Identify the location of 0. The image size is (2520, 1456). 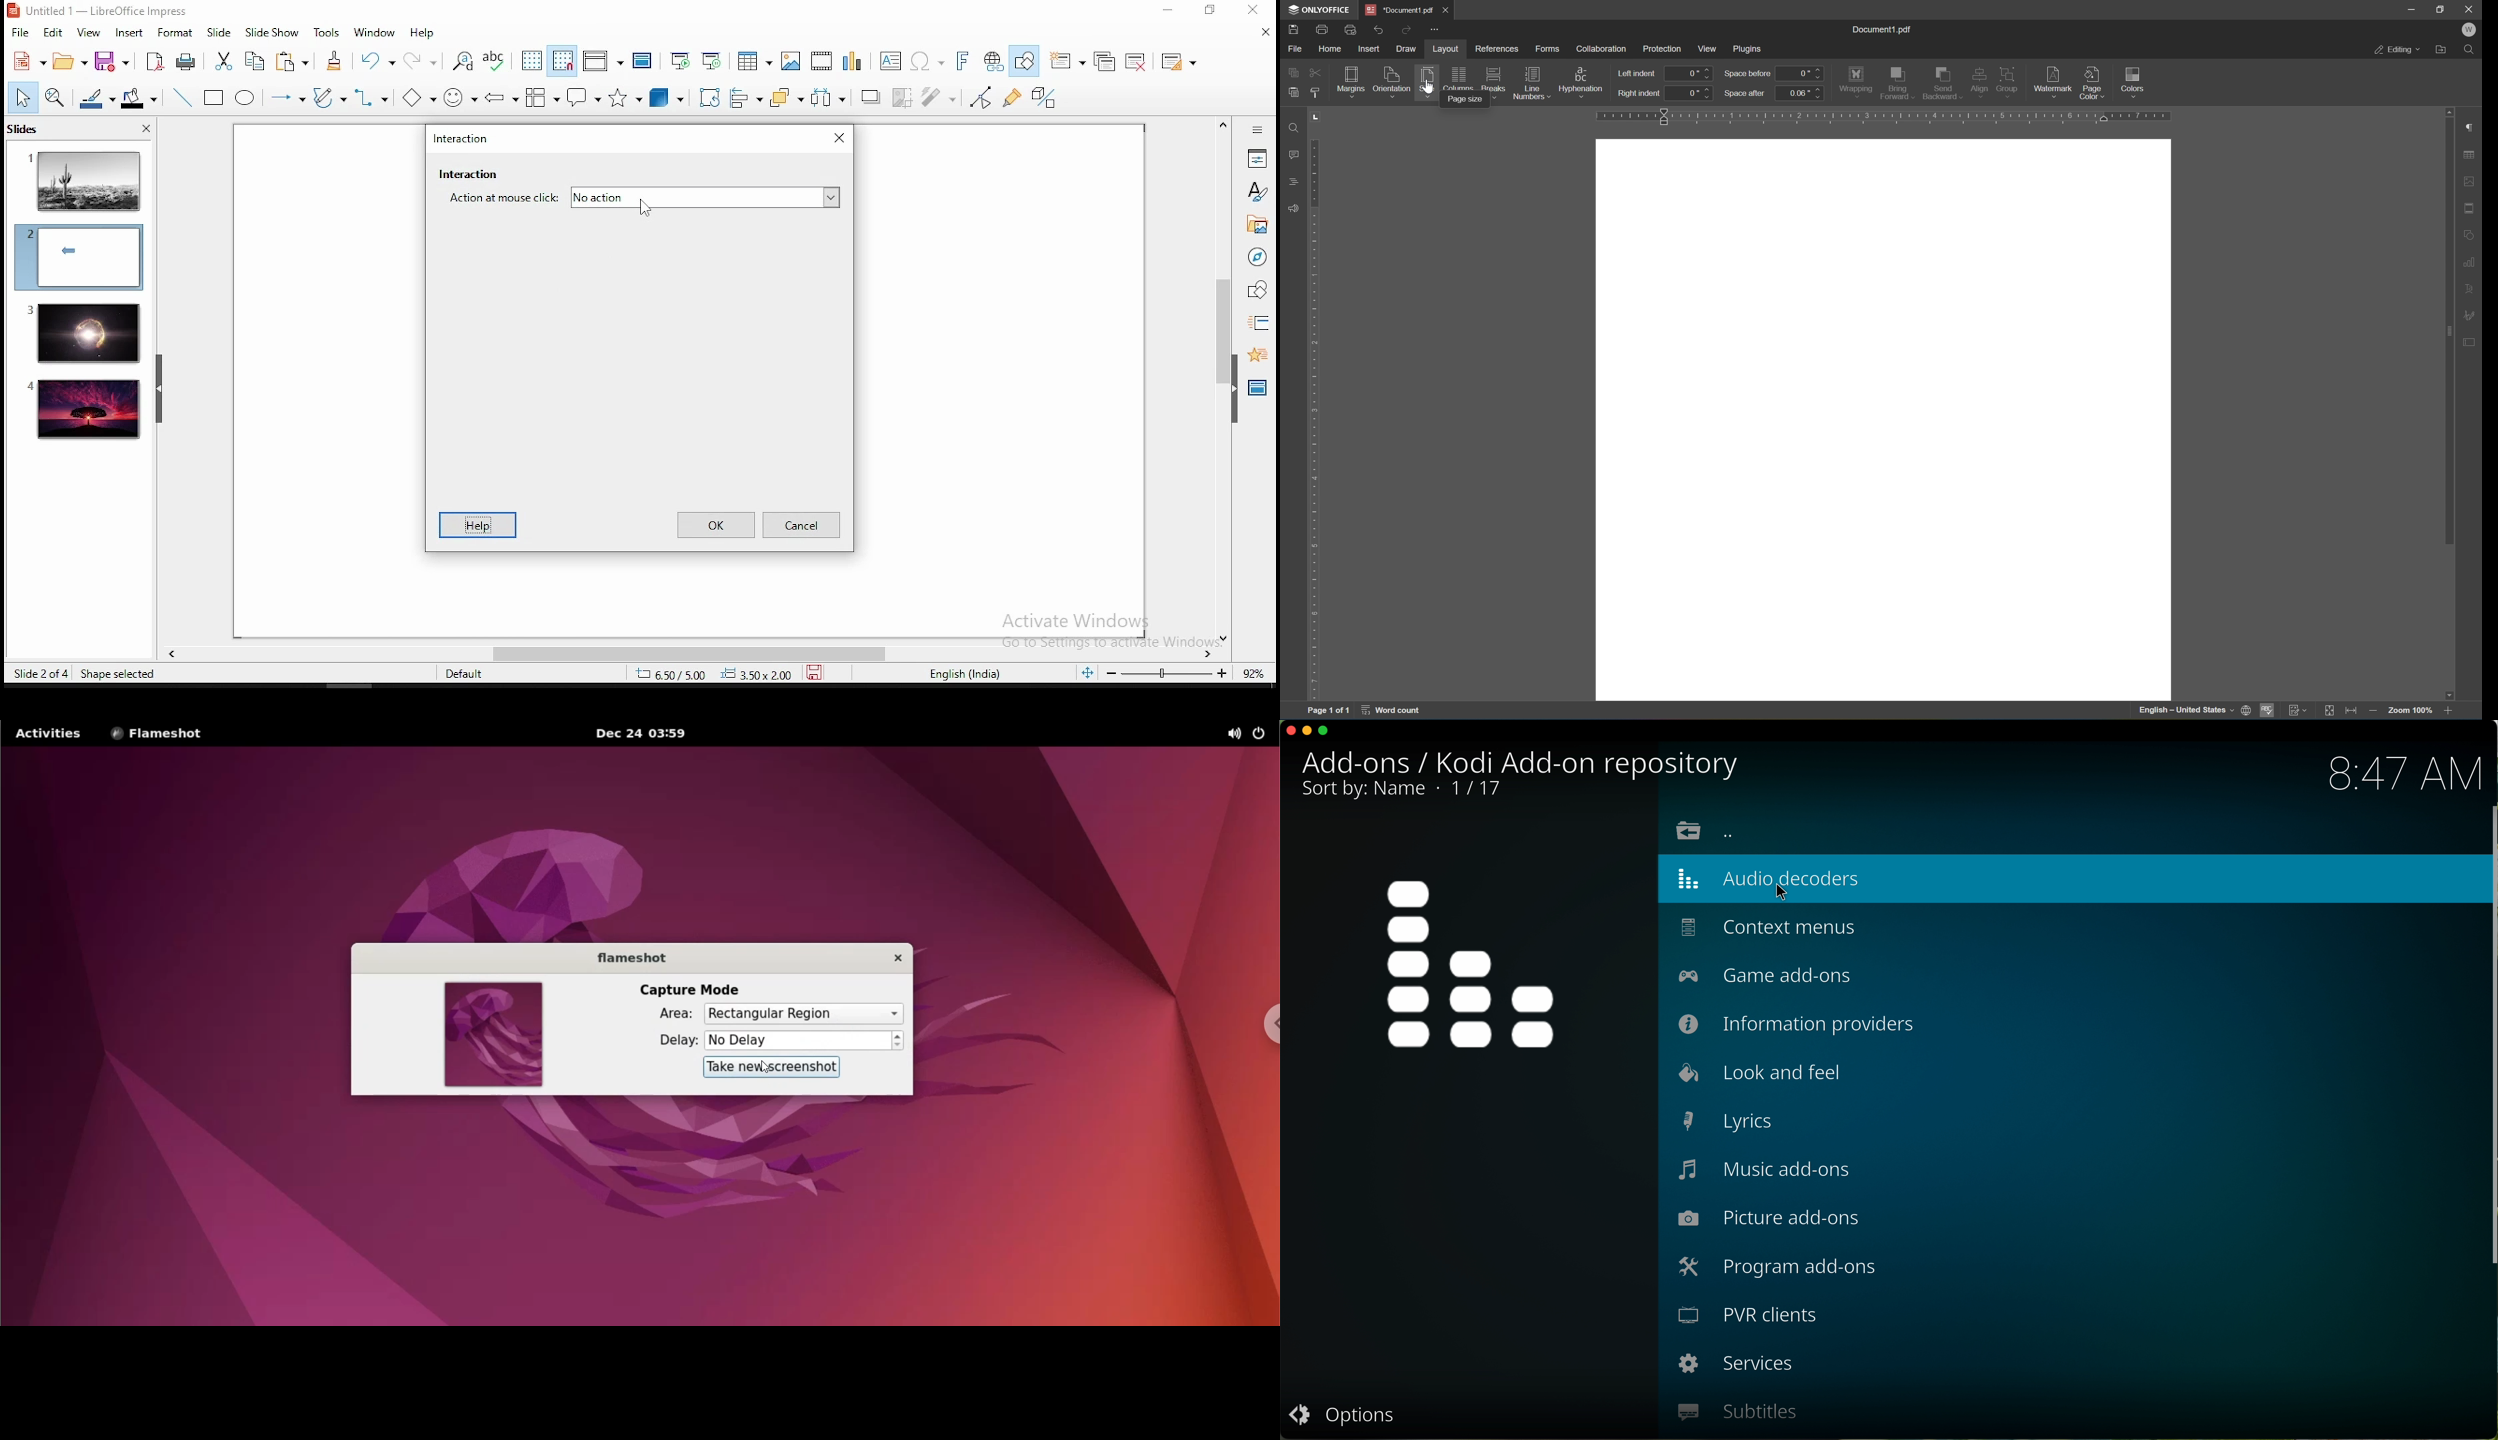
(1691, 93).